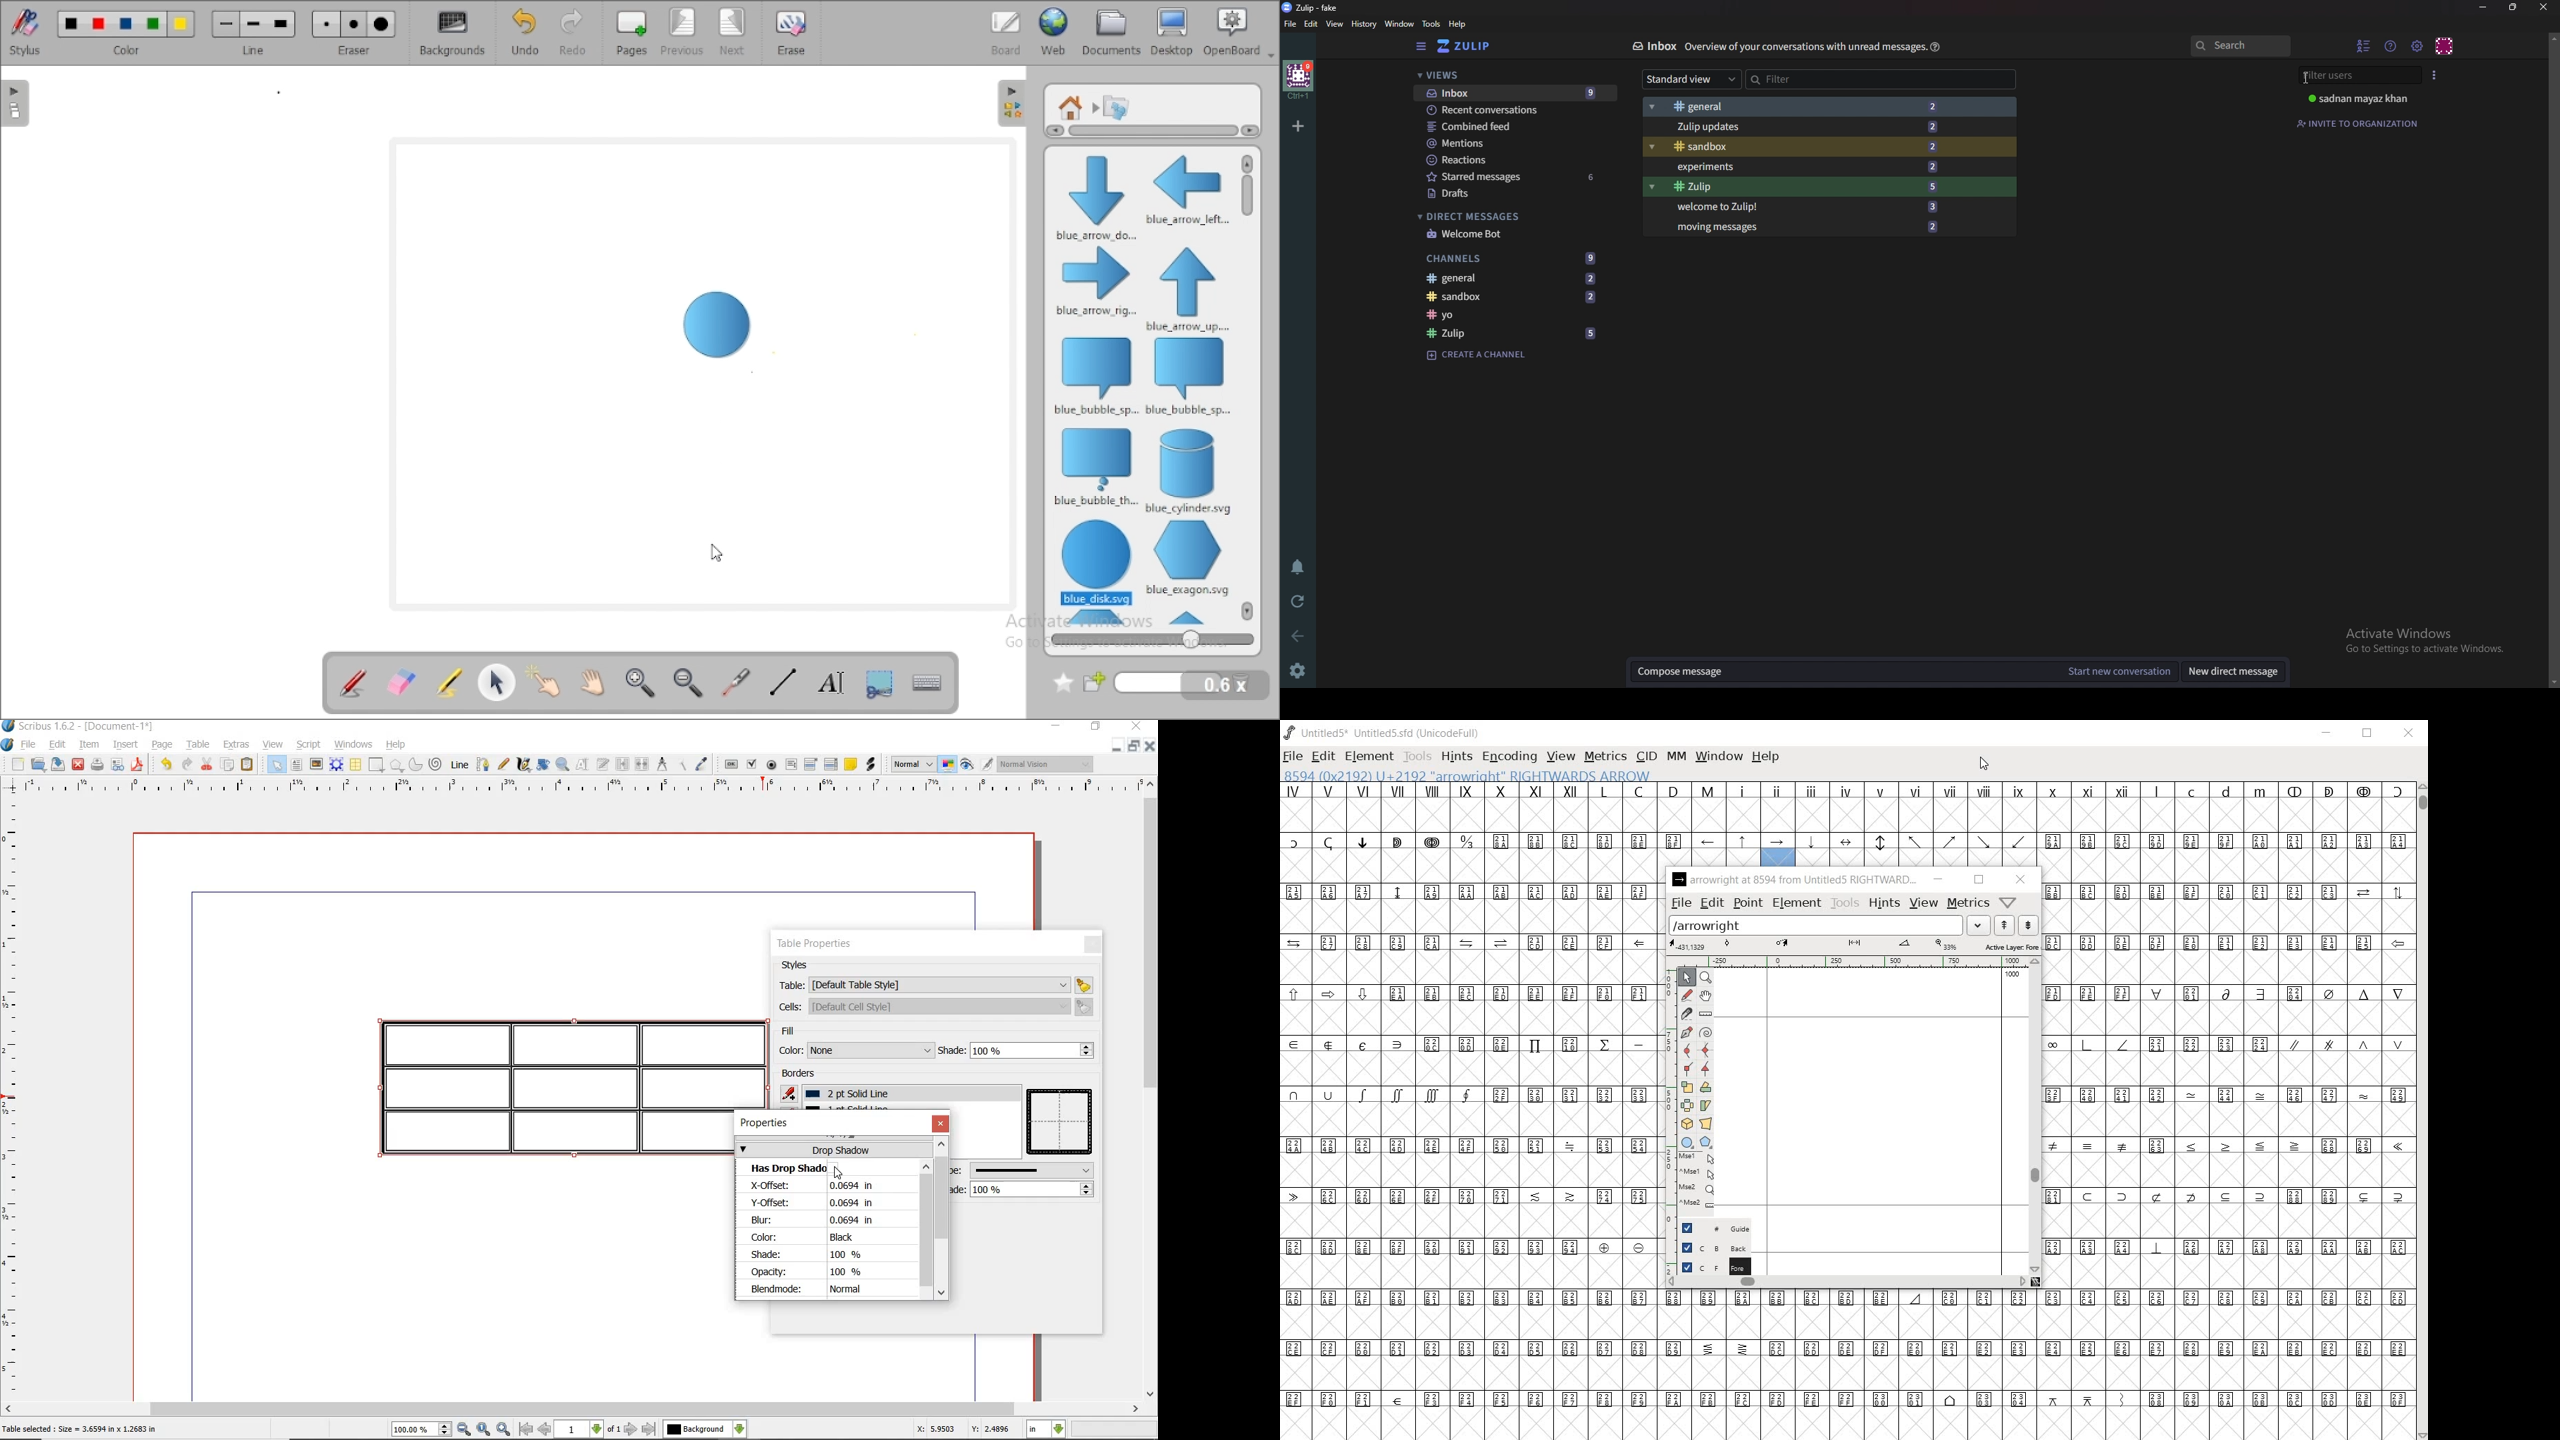 The height and width of the screenshot is (1456, 2576). I want to click on go to next page, so click(632, 1428).